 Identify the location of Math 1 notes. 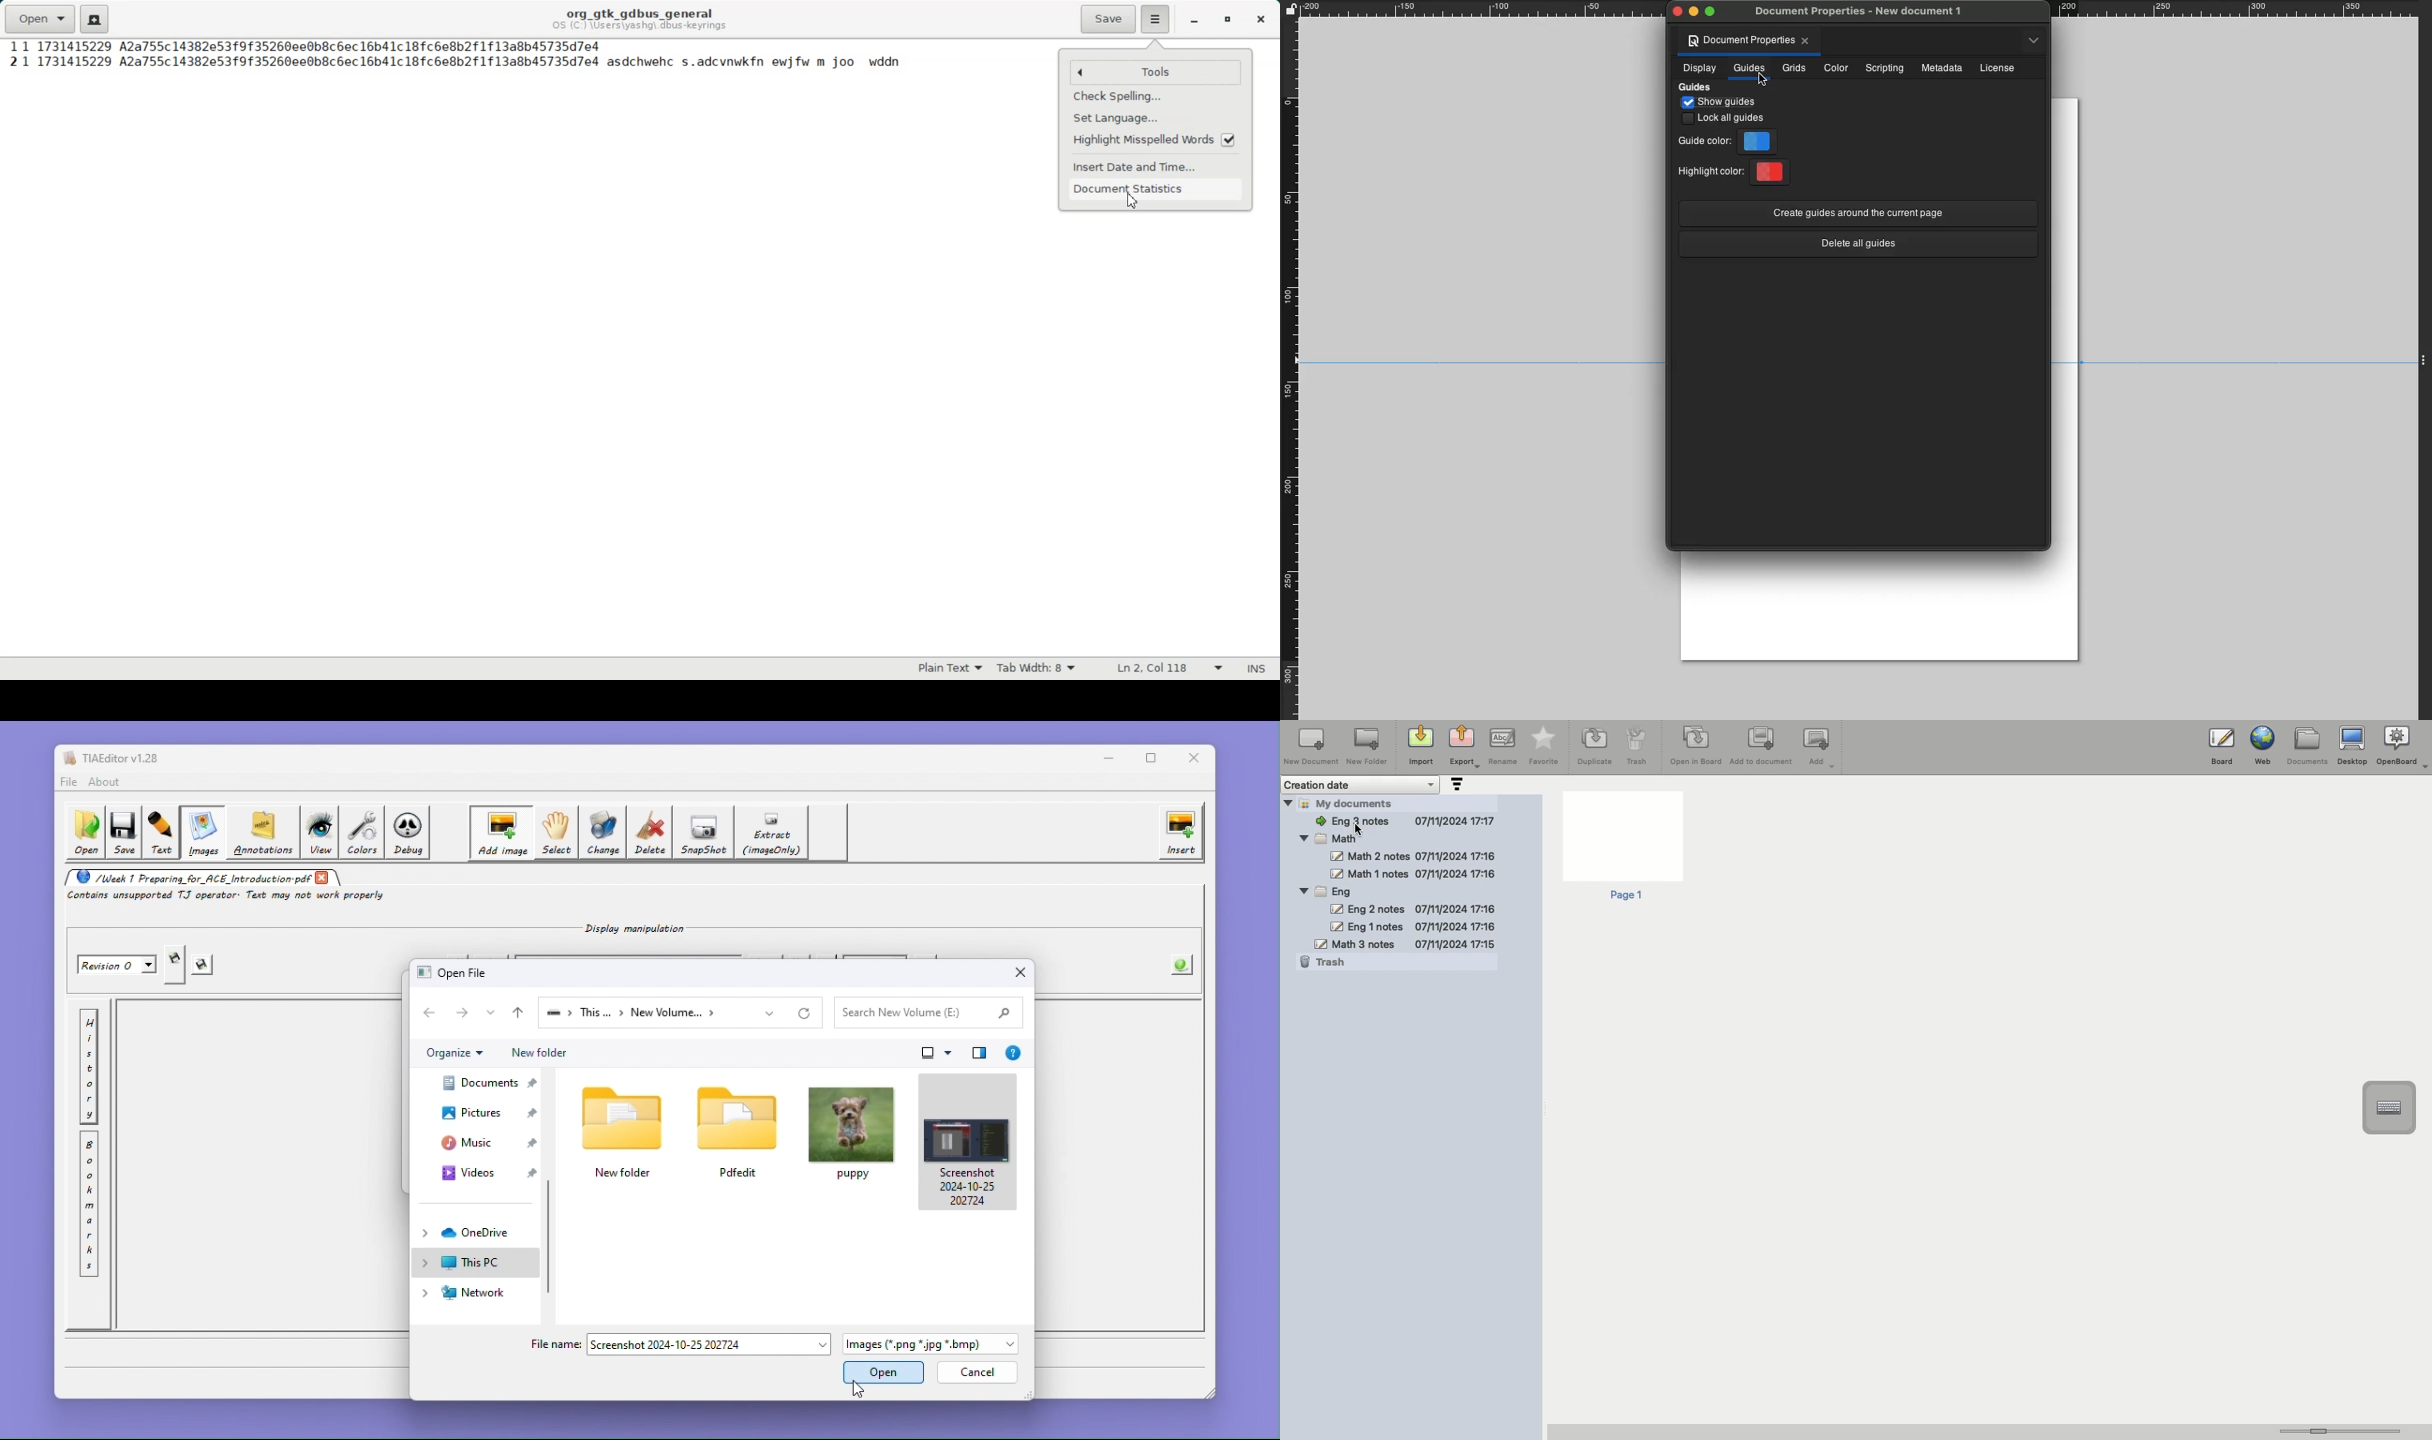
(1411, 874).